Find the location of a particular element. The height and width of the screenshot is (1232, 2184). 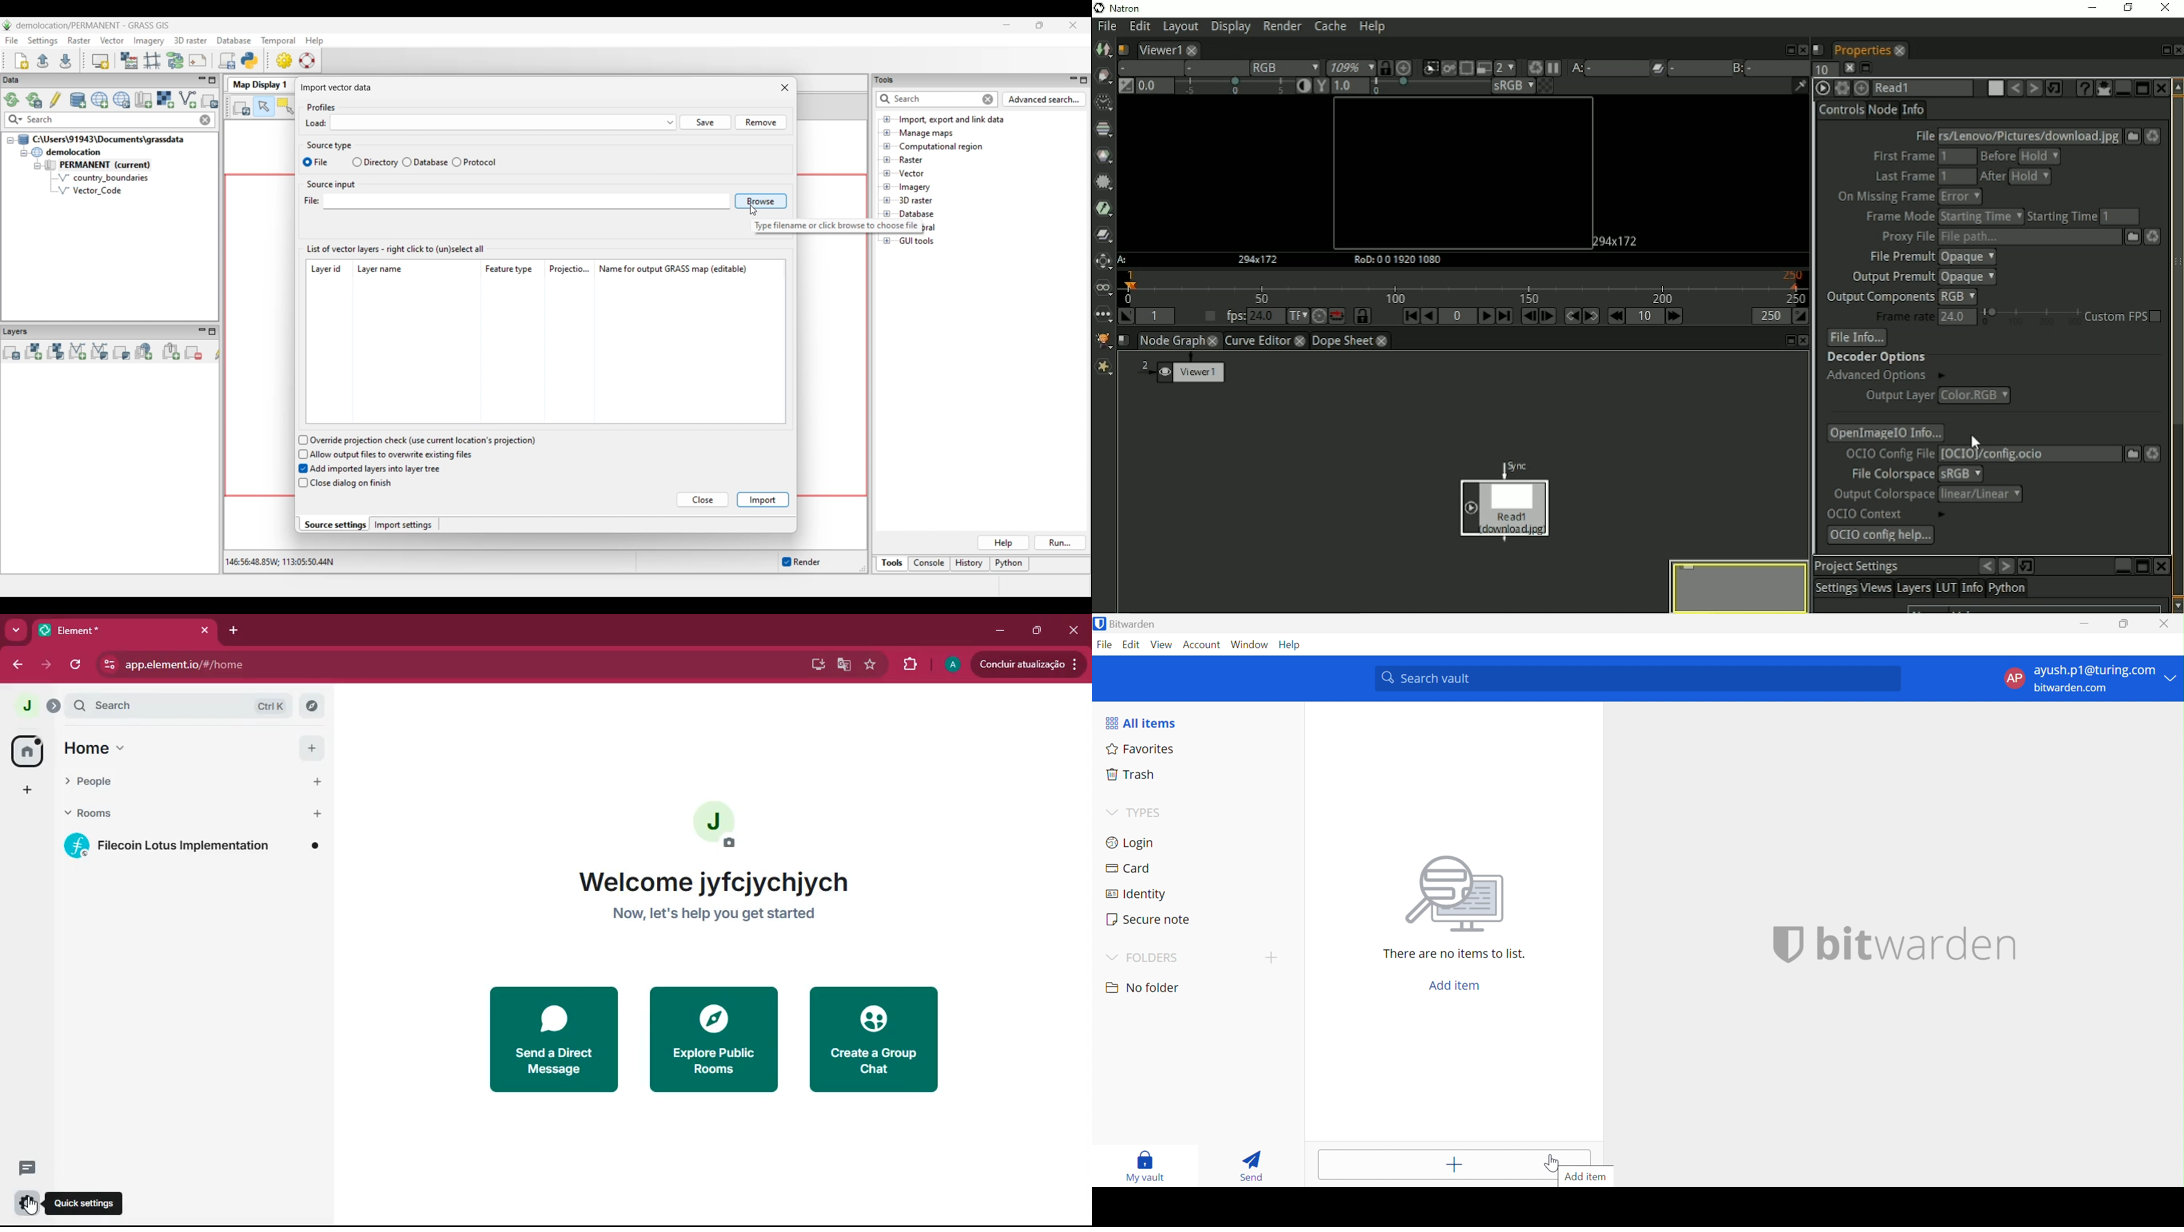

Card is located at coordinates (1130, 869).